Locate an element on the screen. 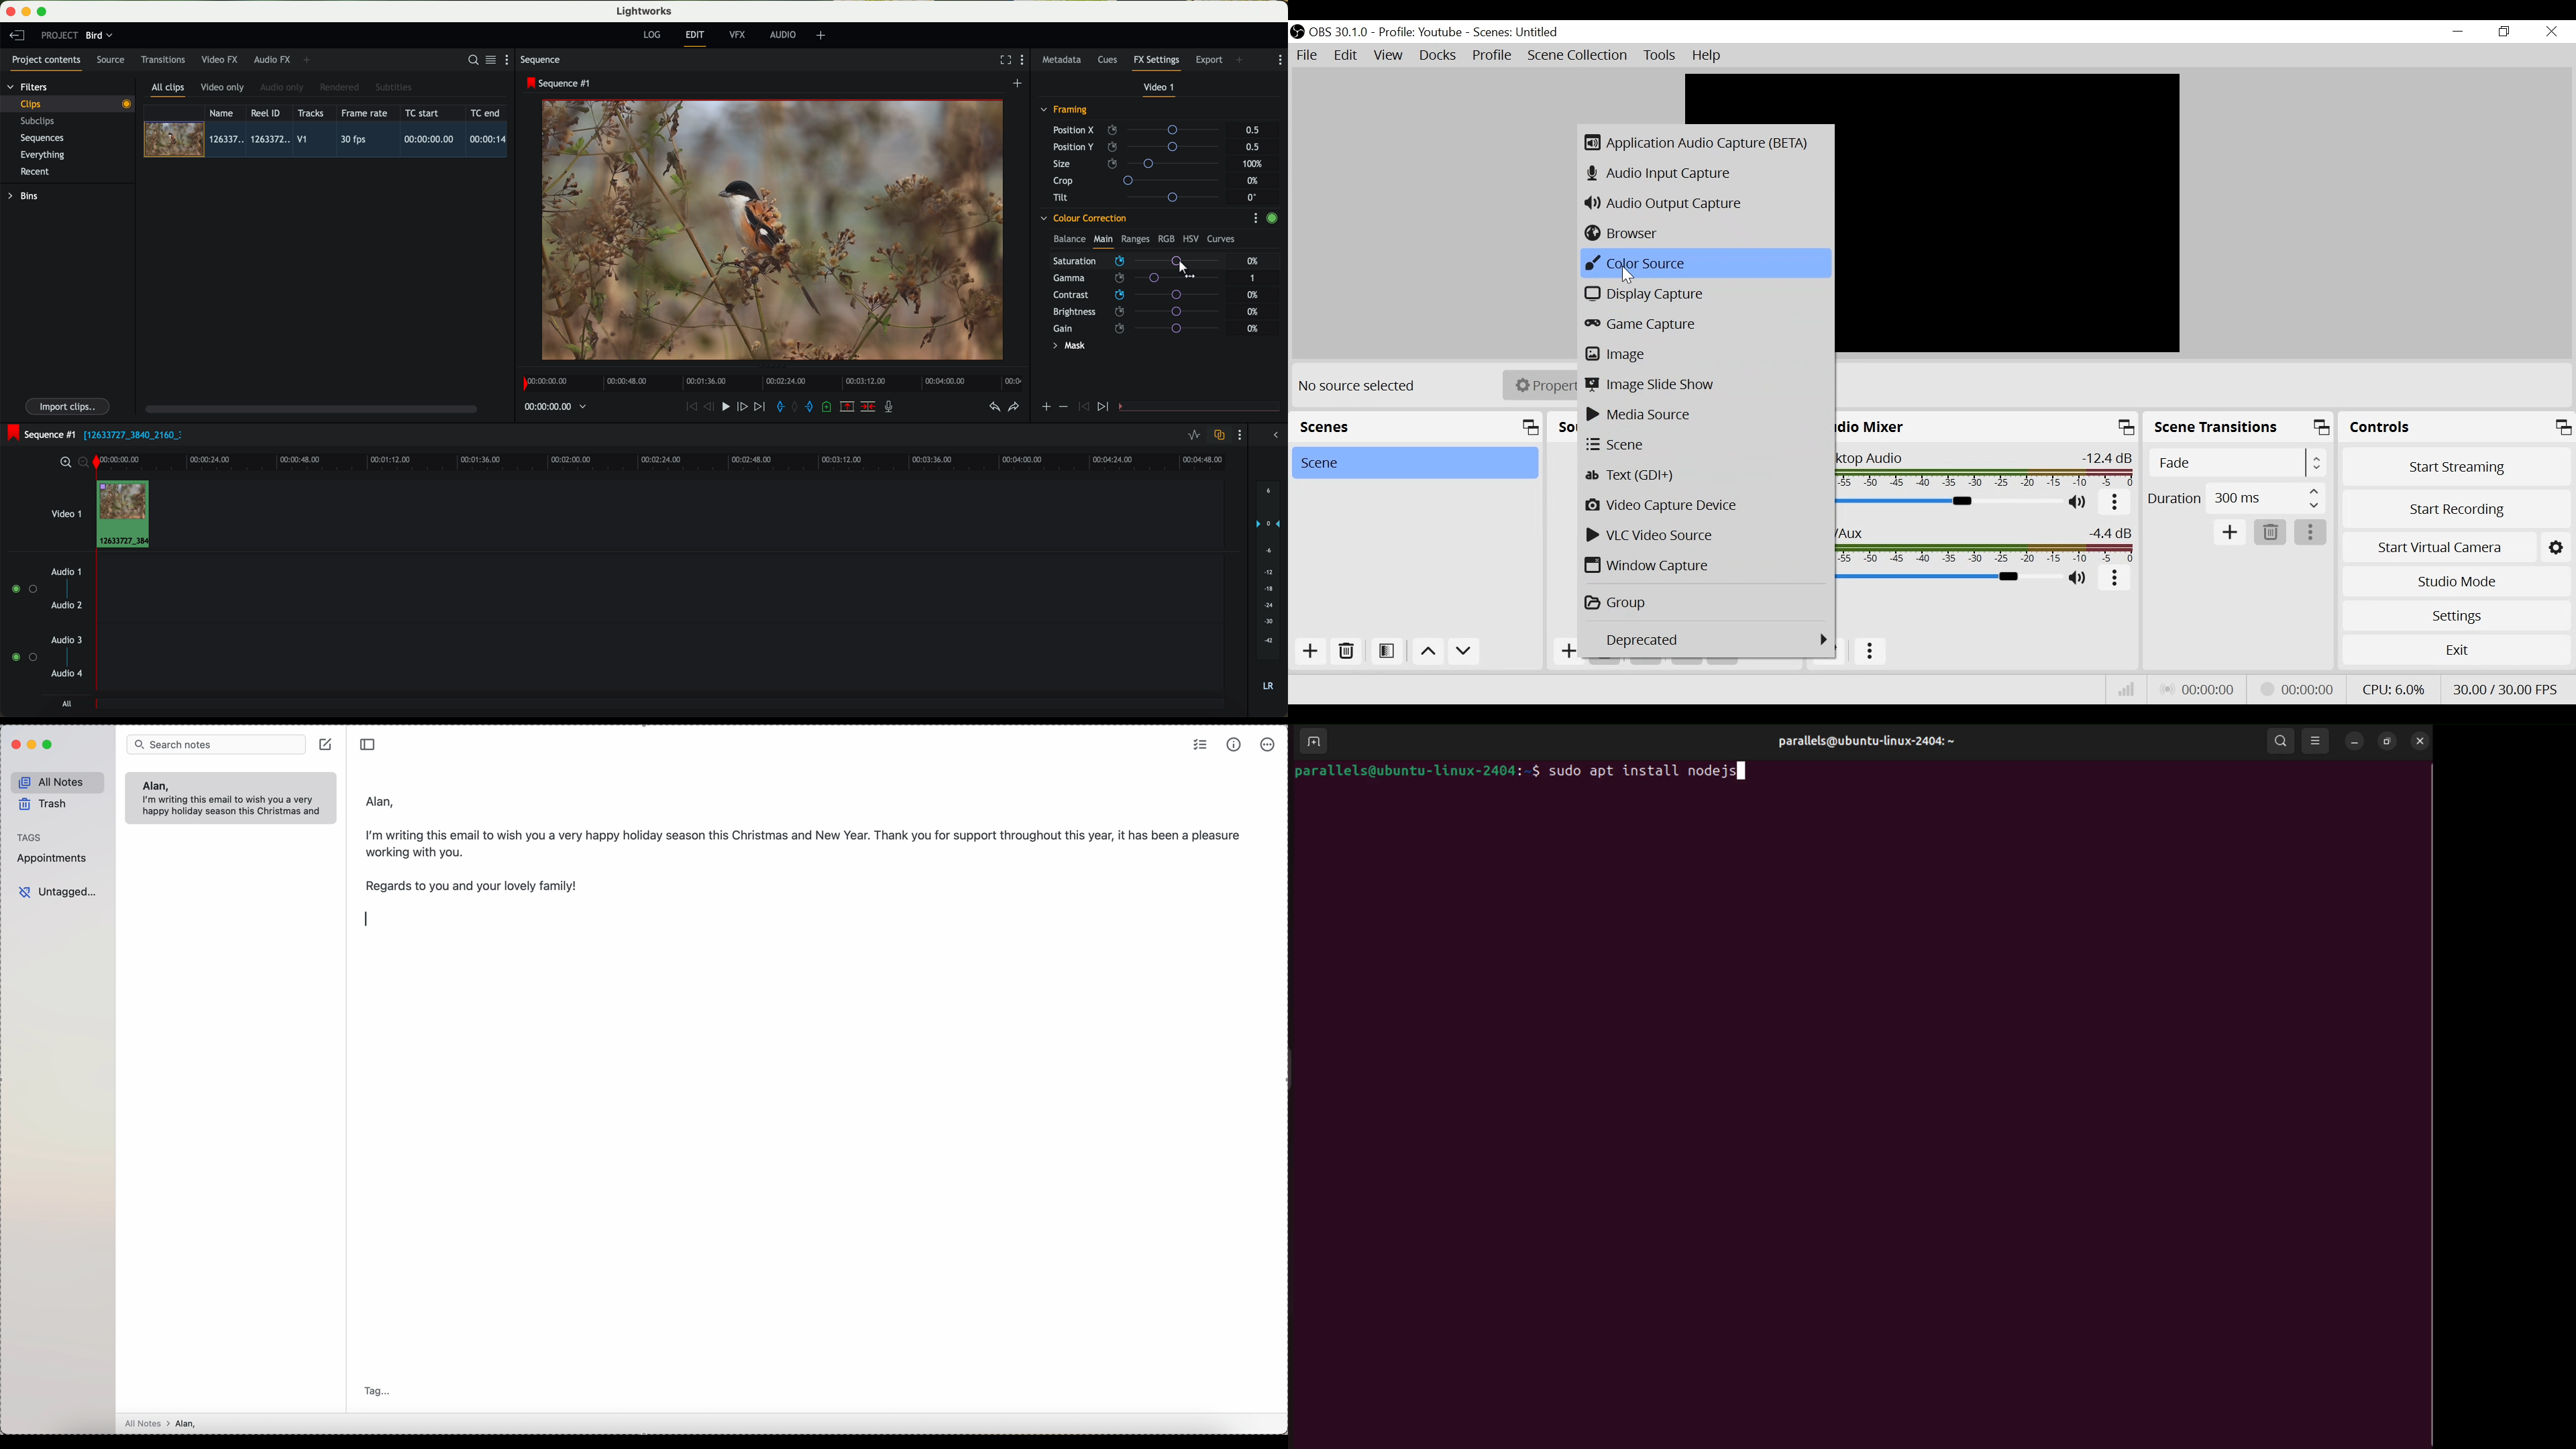 This screenshot has height=1456, width=2576. Mouse Cursor is located at coordinates (1183, 272).